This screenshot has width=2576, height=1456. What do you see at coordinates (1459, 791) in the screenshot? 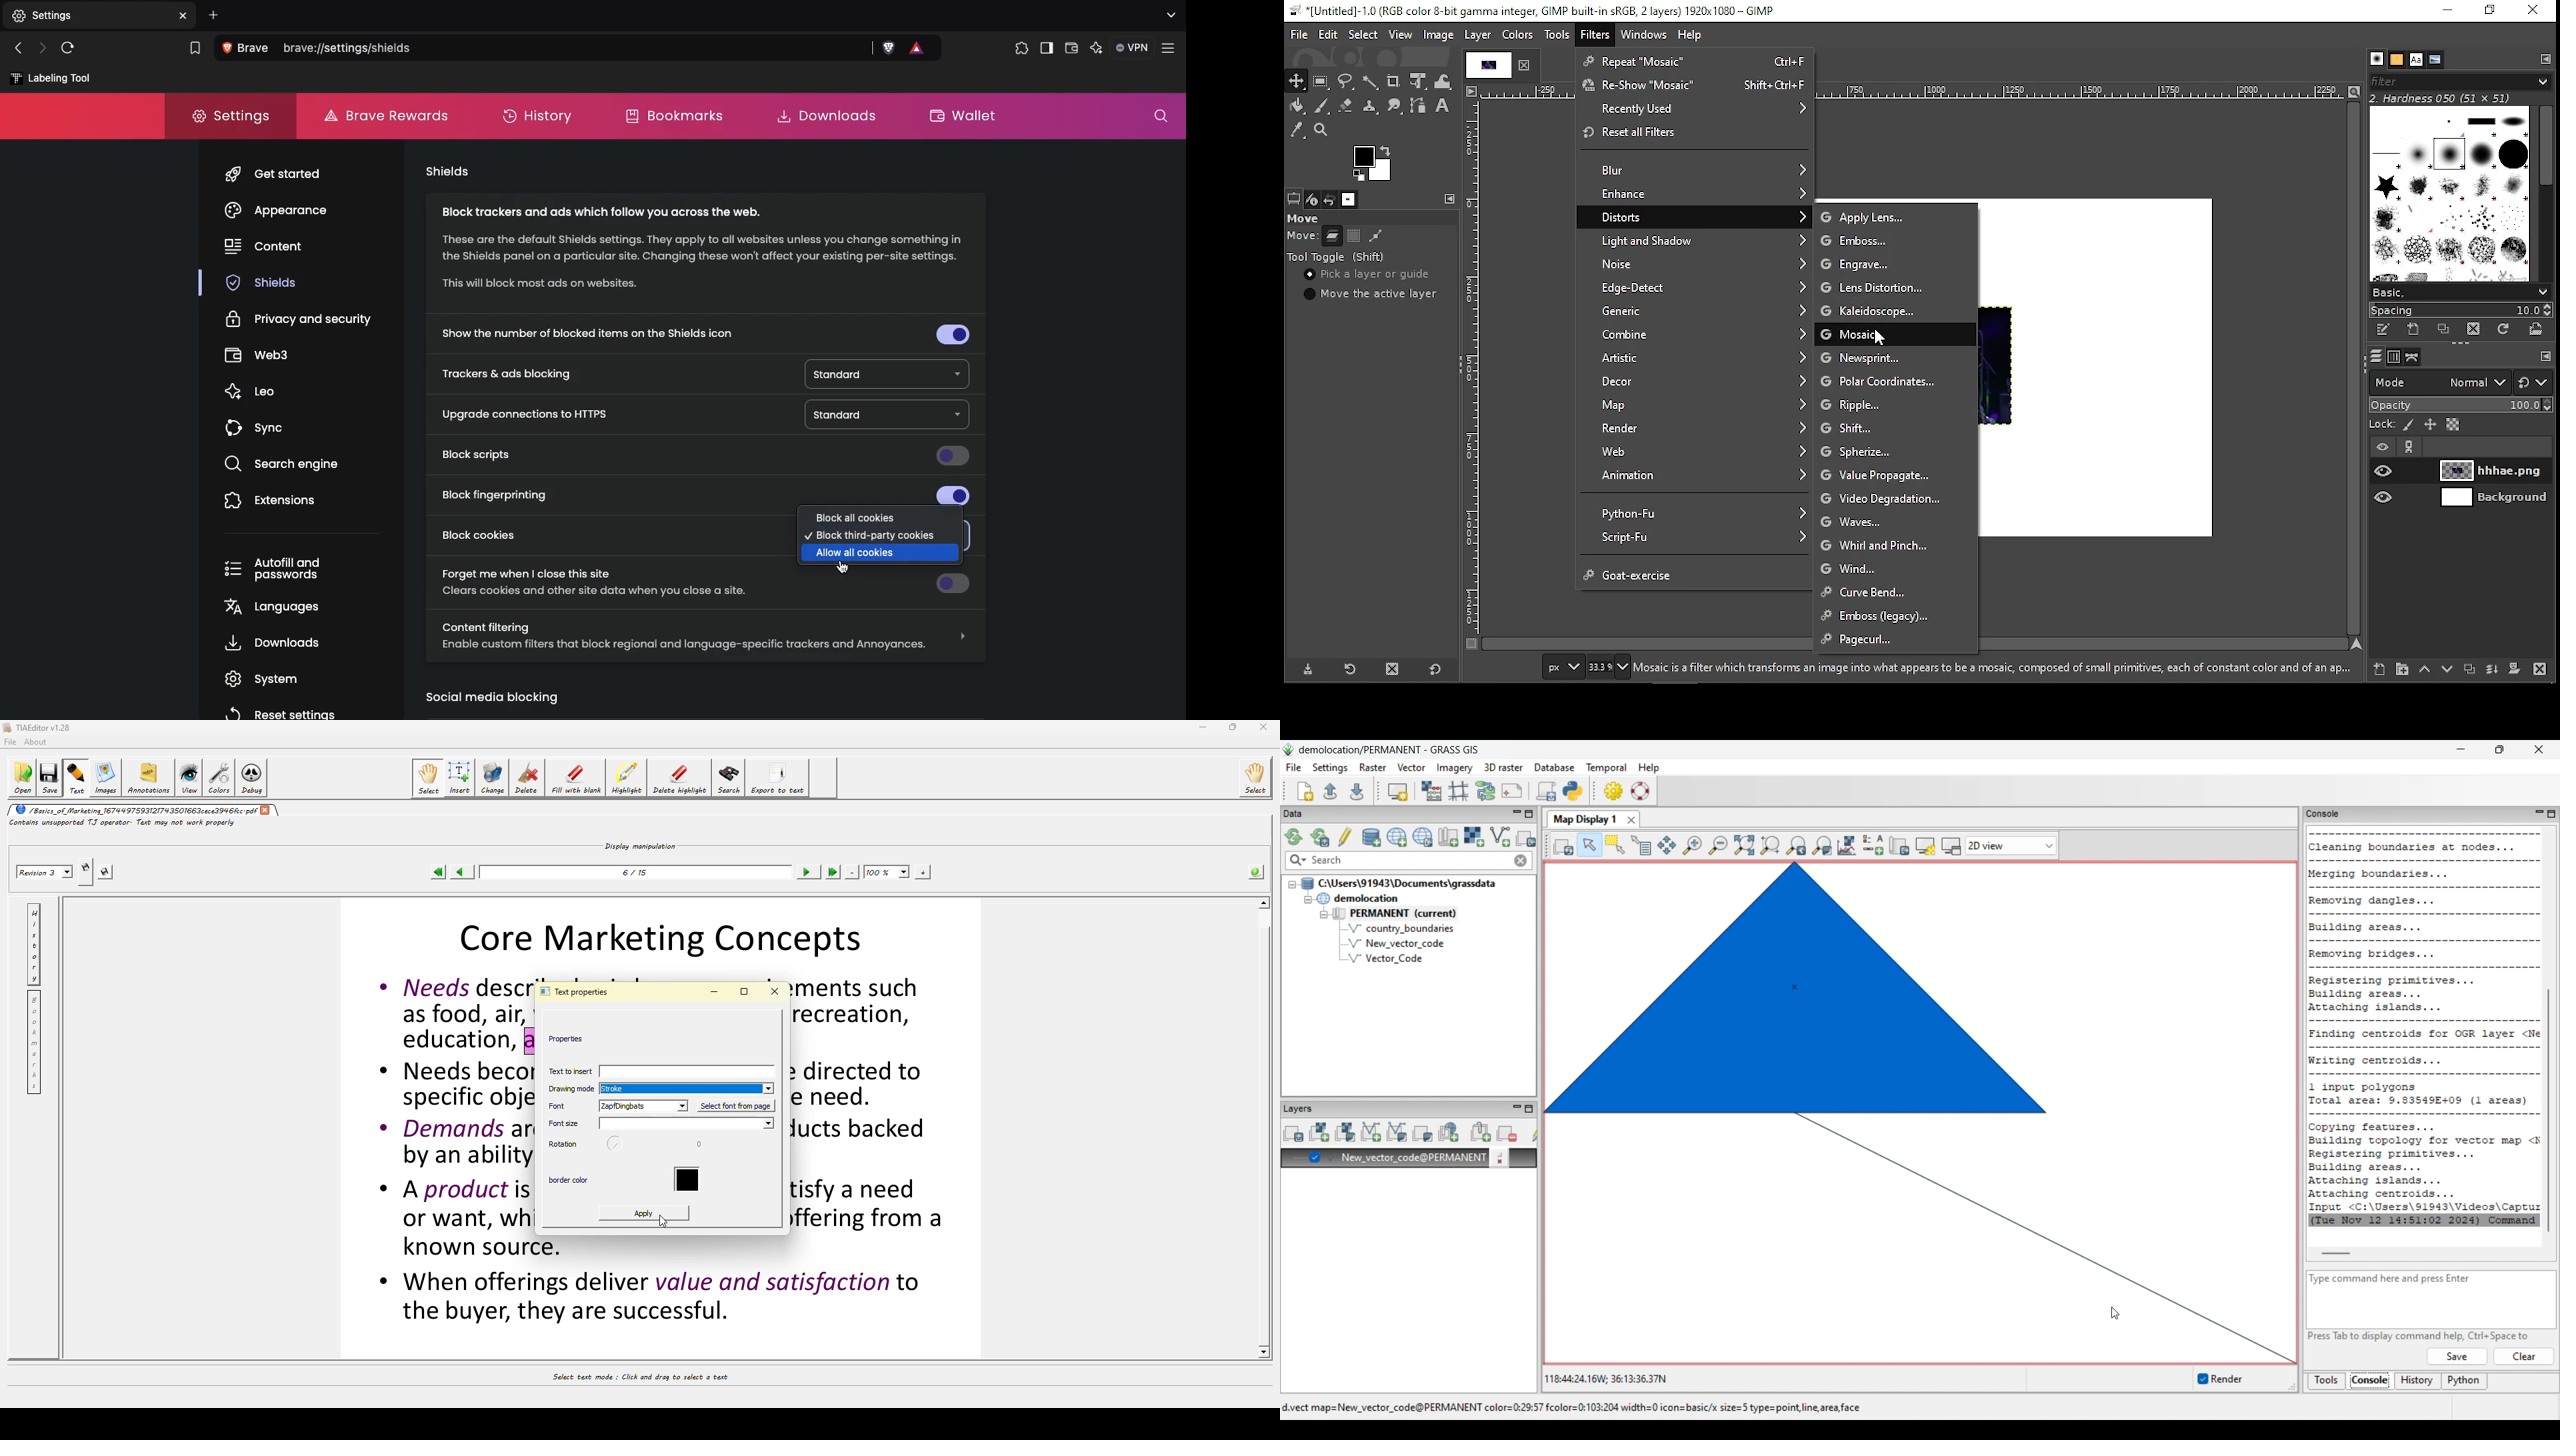
I see `Georectifier` at bounding box center [1459, 791].